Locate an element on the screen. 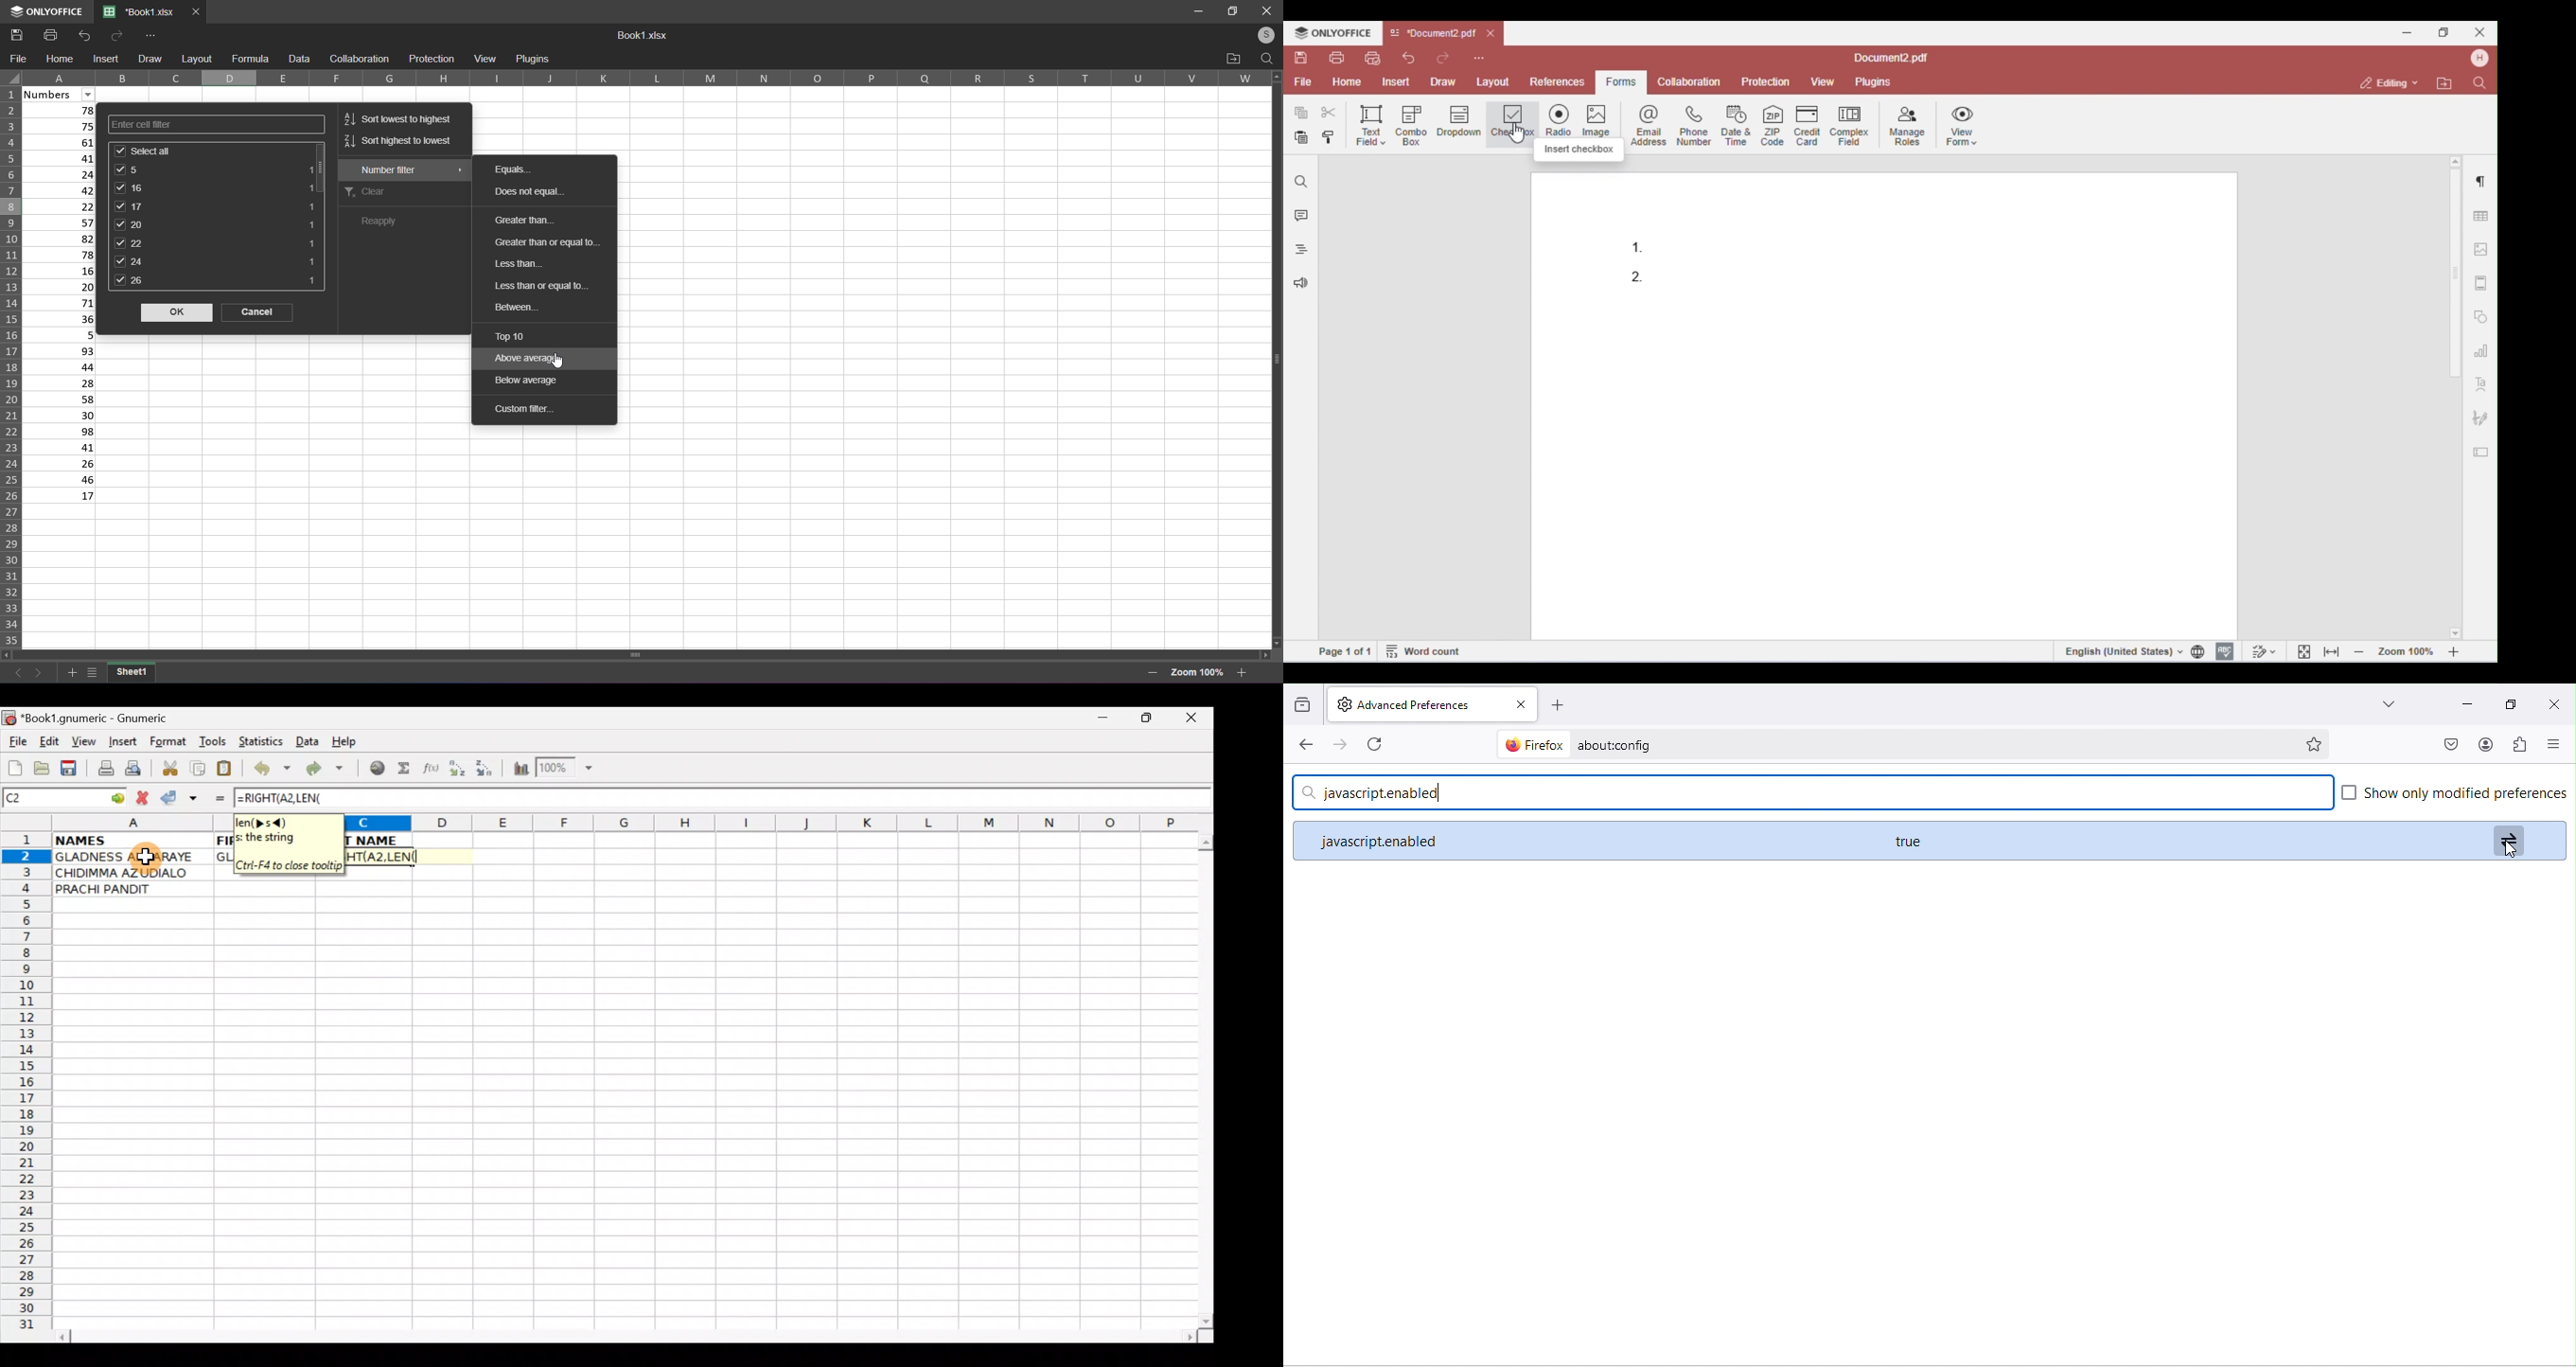 The image size is (2576, 1372). Cursor on cell A2 is located at coordinates (144, 854).